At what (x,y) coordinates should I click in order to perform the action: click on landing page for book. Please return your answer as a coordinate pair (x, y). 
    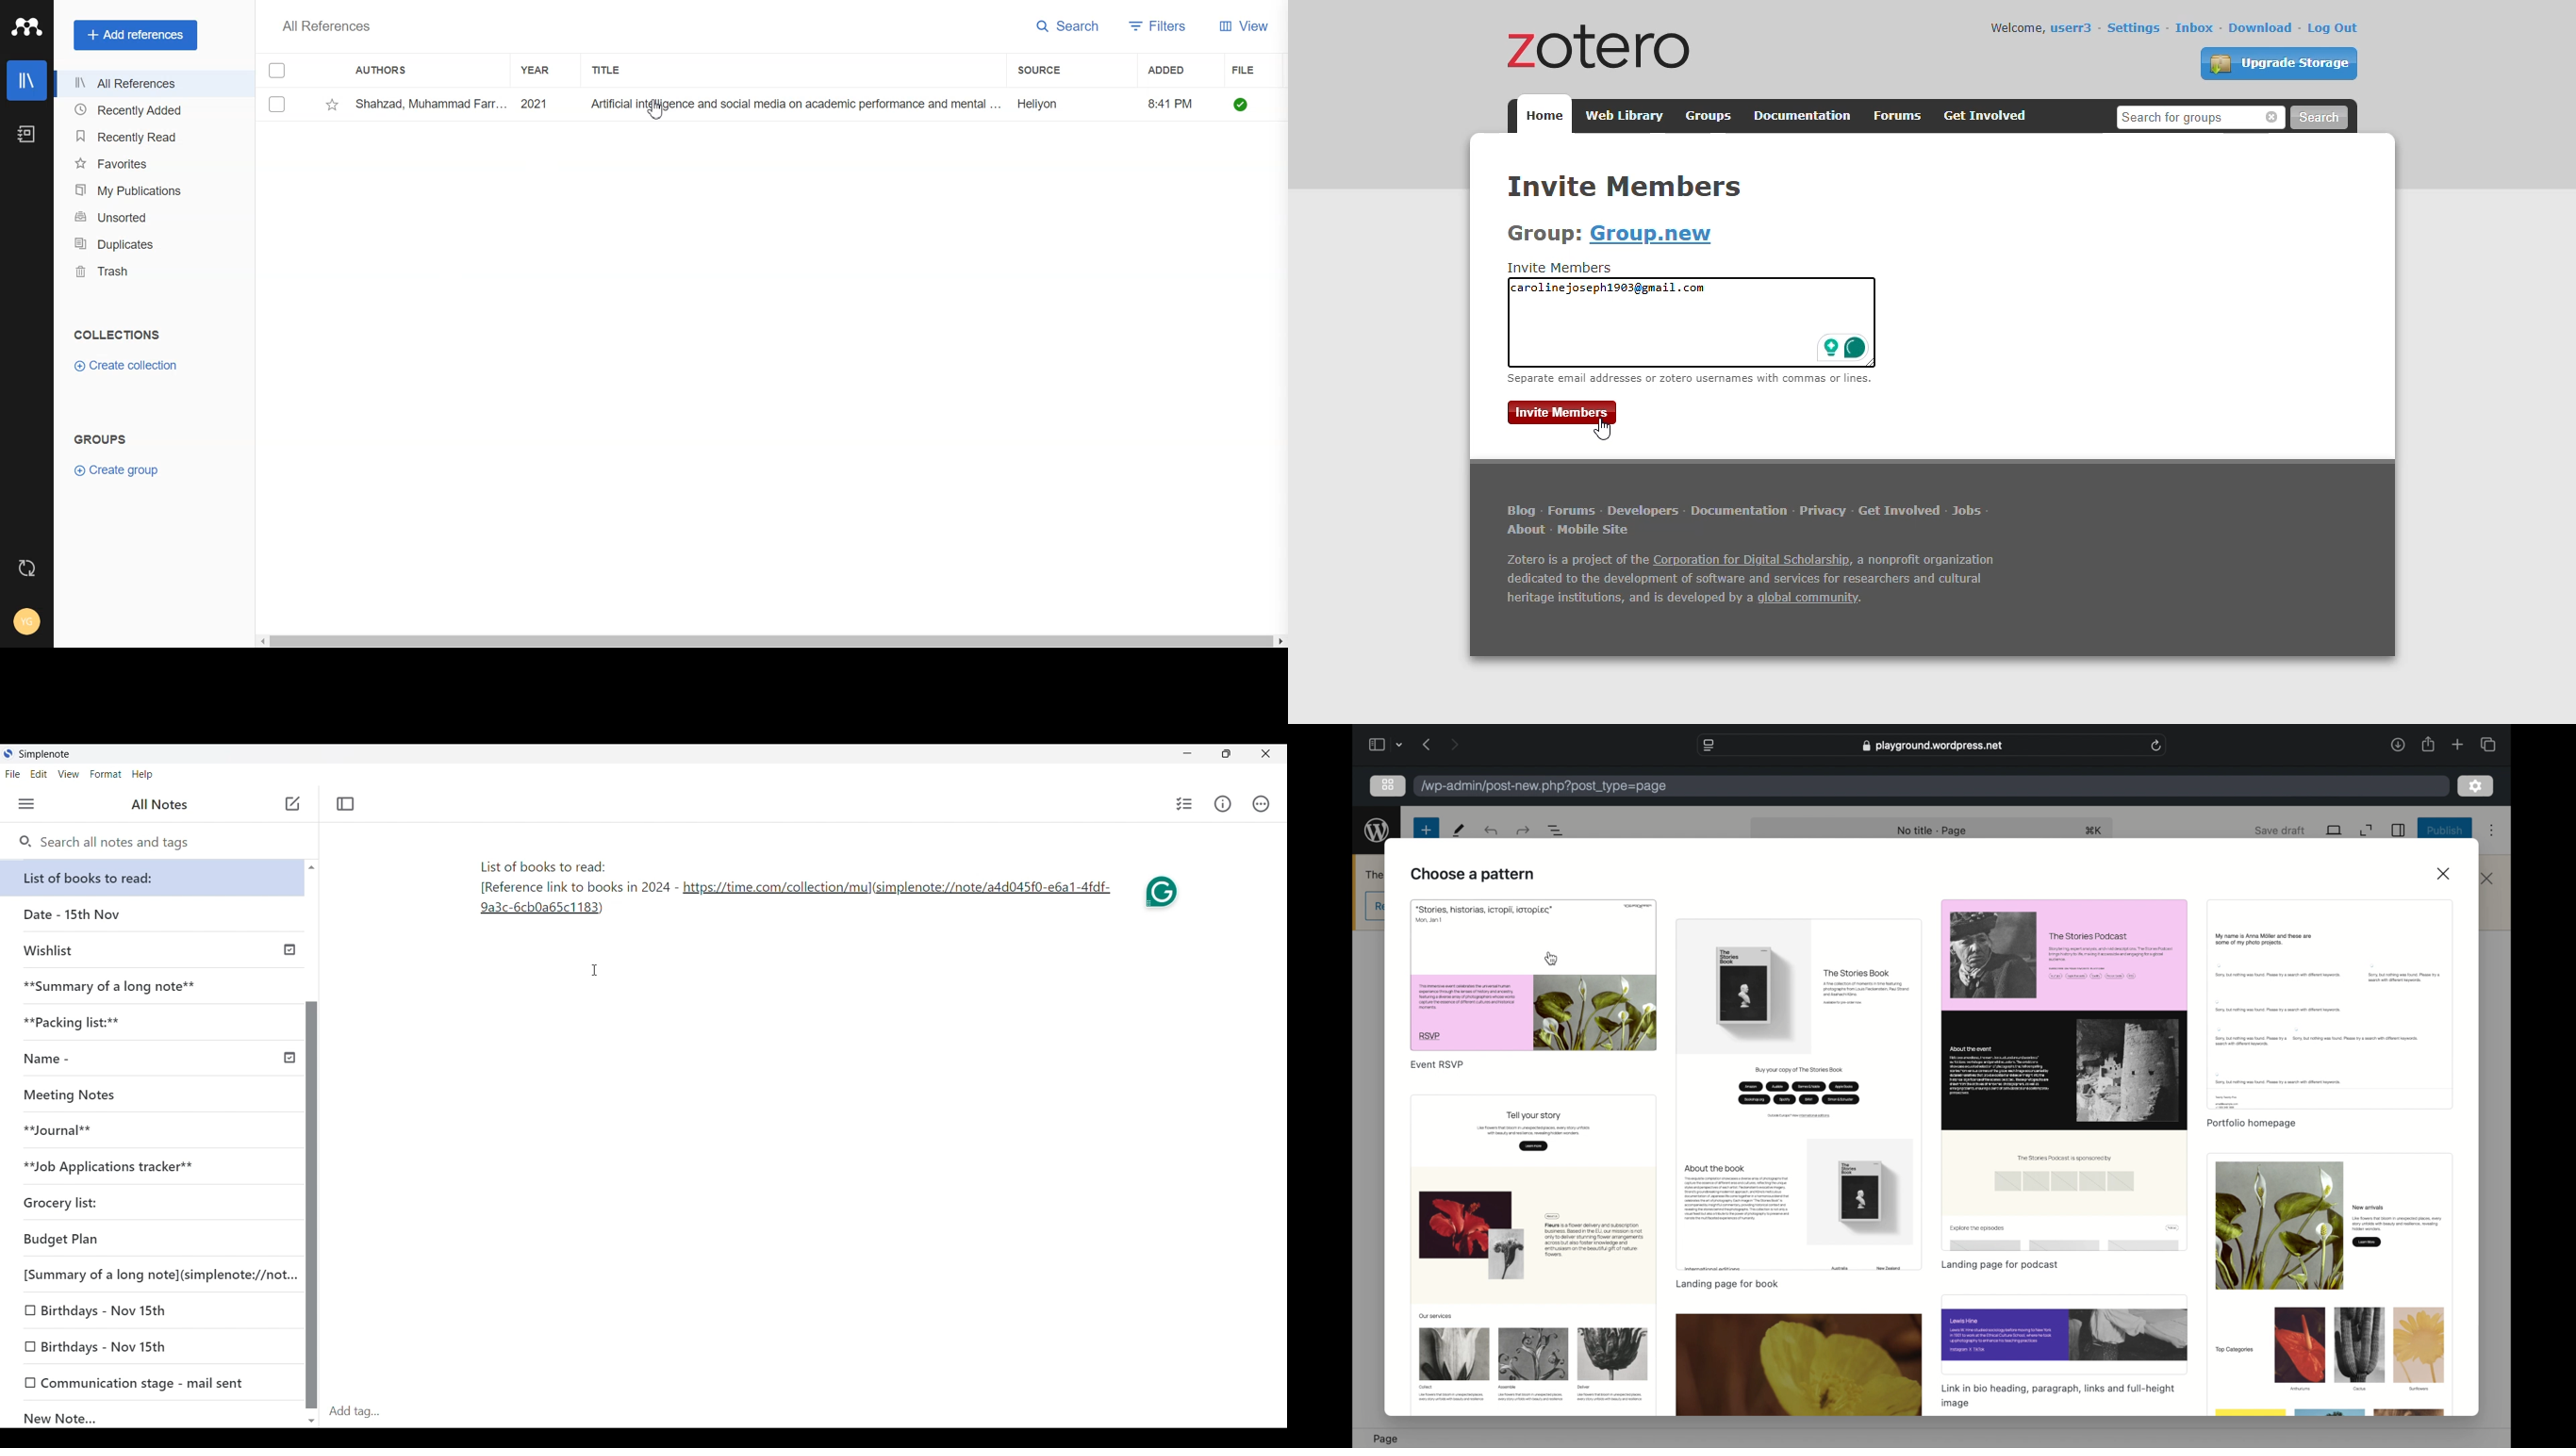
    Looking at the image, I should click on (1727, 1284).